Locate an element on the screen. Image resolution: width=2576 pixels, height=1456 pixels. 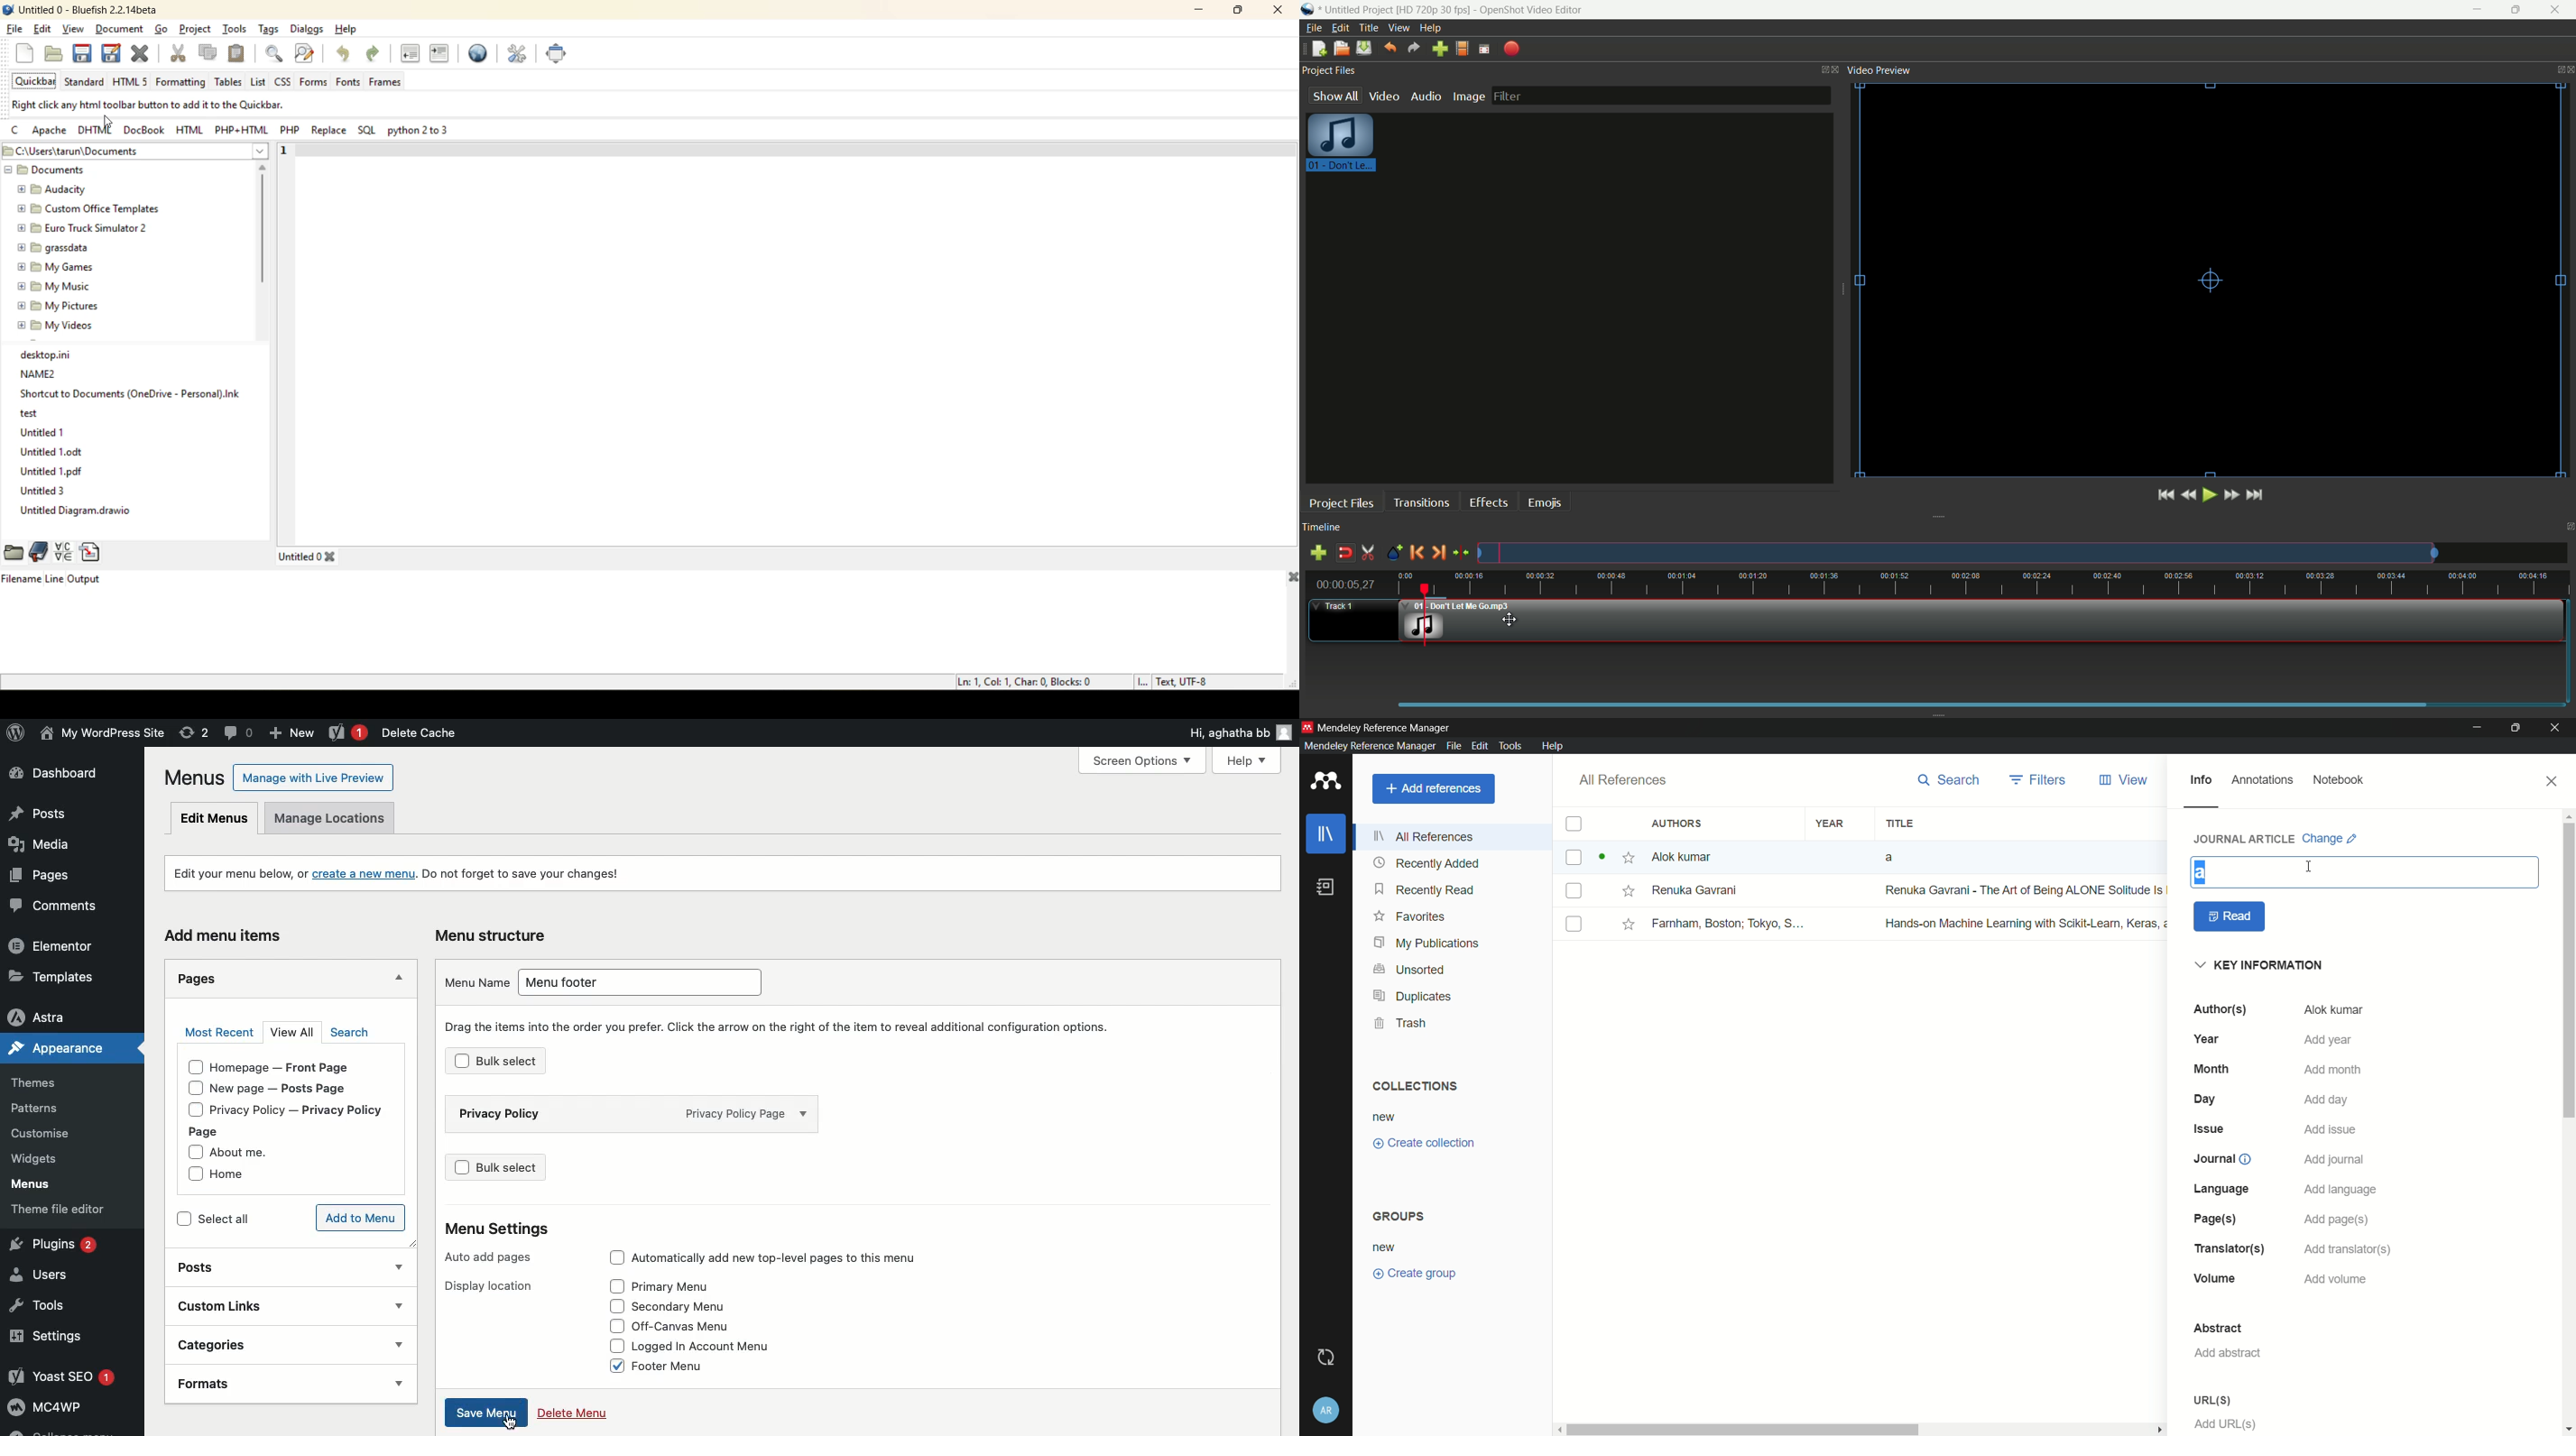
 Do not forget to save your changes! is located at coordinates (535, 875).